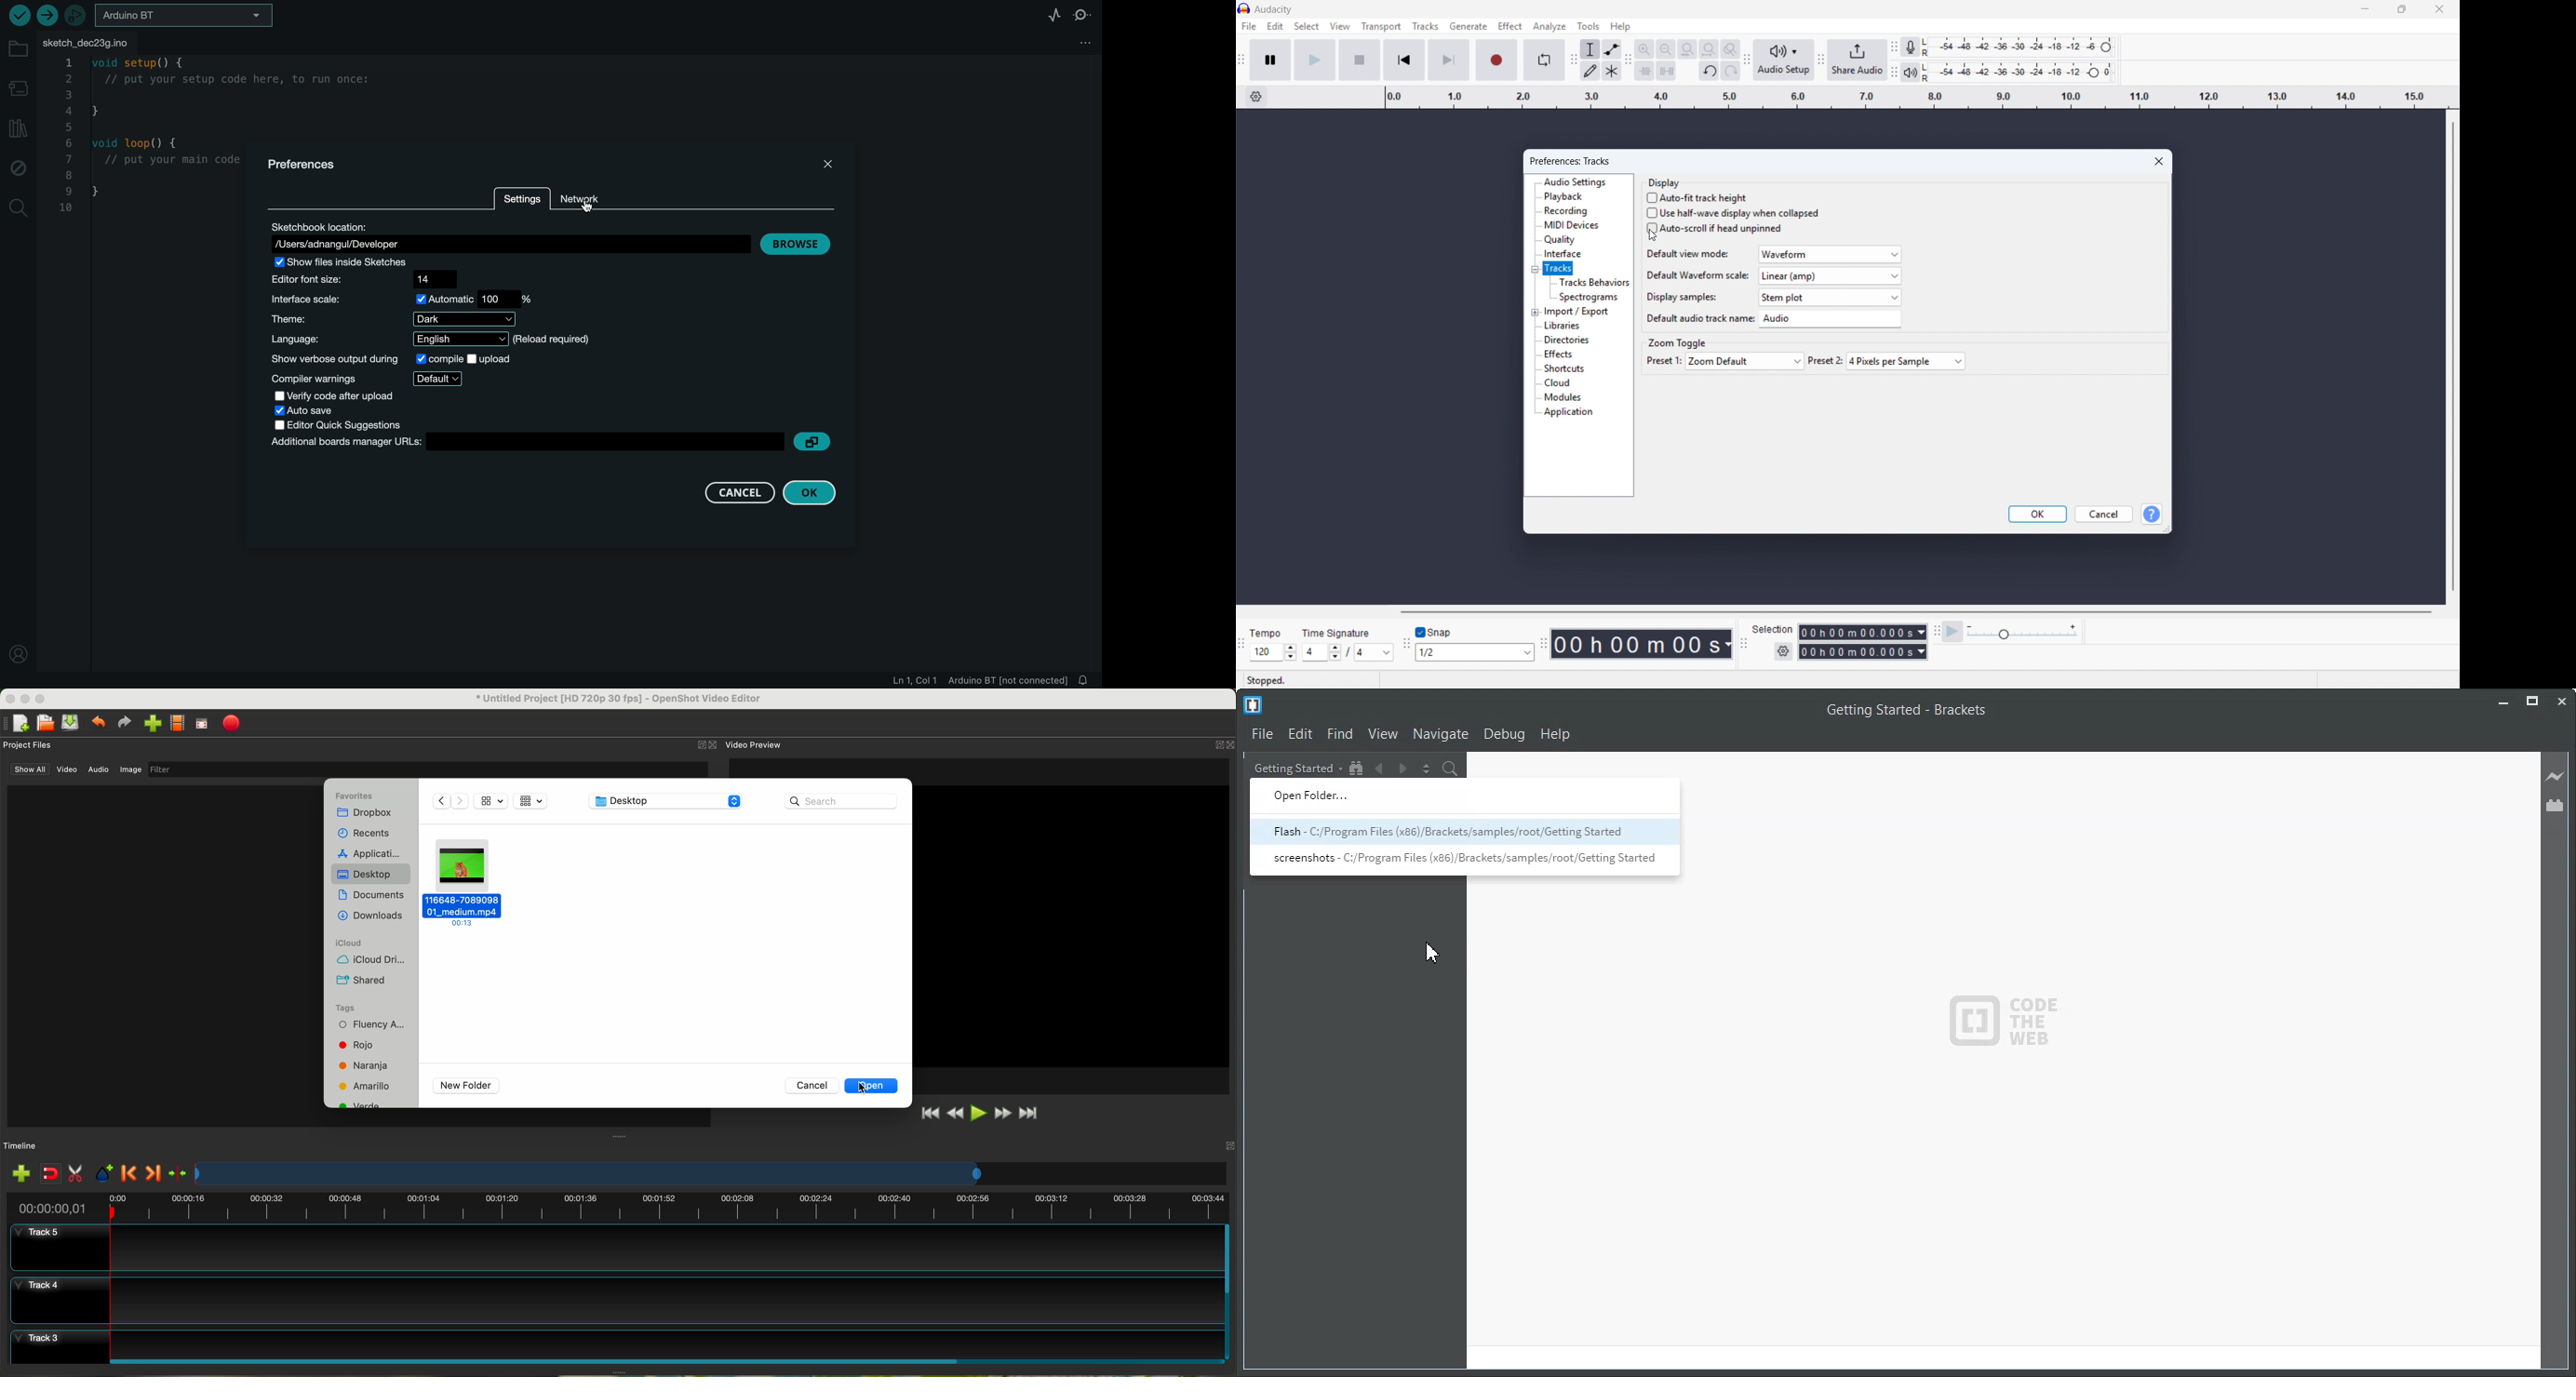 This screenshot has height=1400, width=2576. What do you see at coordinates (1301, 734) in the screenshot?
I see `Edit` at bounding box center [1301, 734].